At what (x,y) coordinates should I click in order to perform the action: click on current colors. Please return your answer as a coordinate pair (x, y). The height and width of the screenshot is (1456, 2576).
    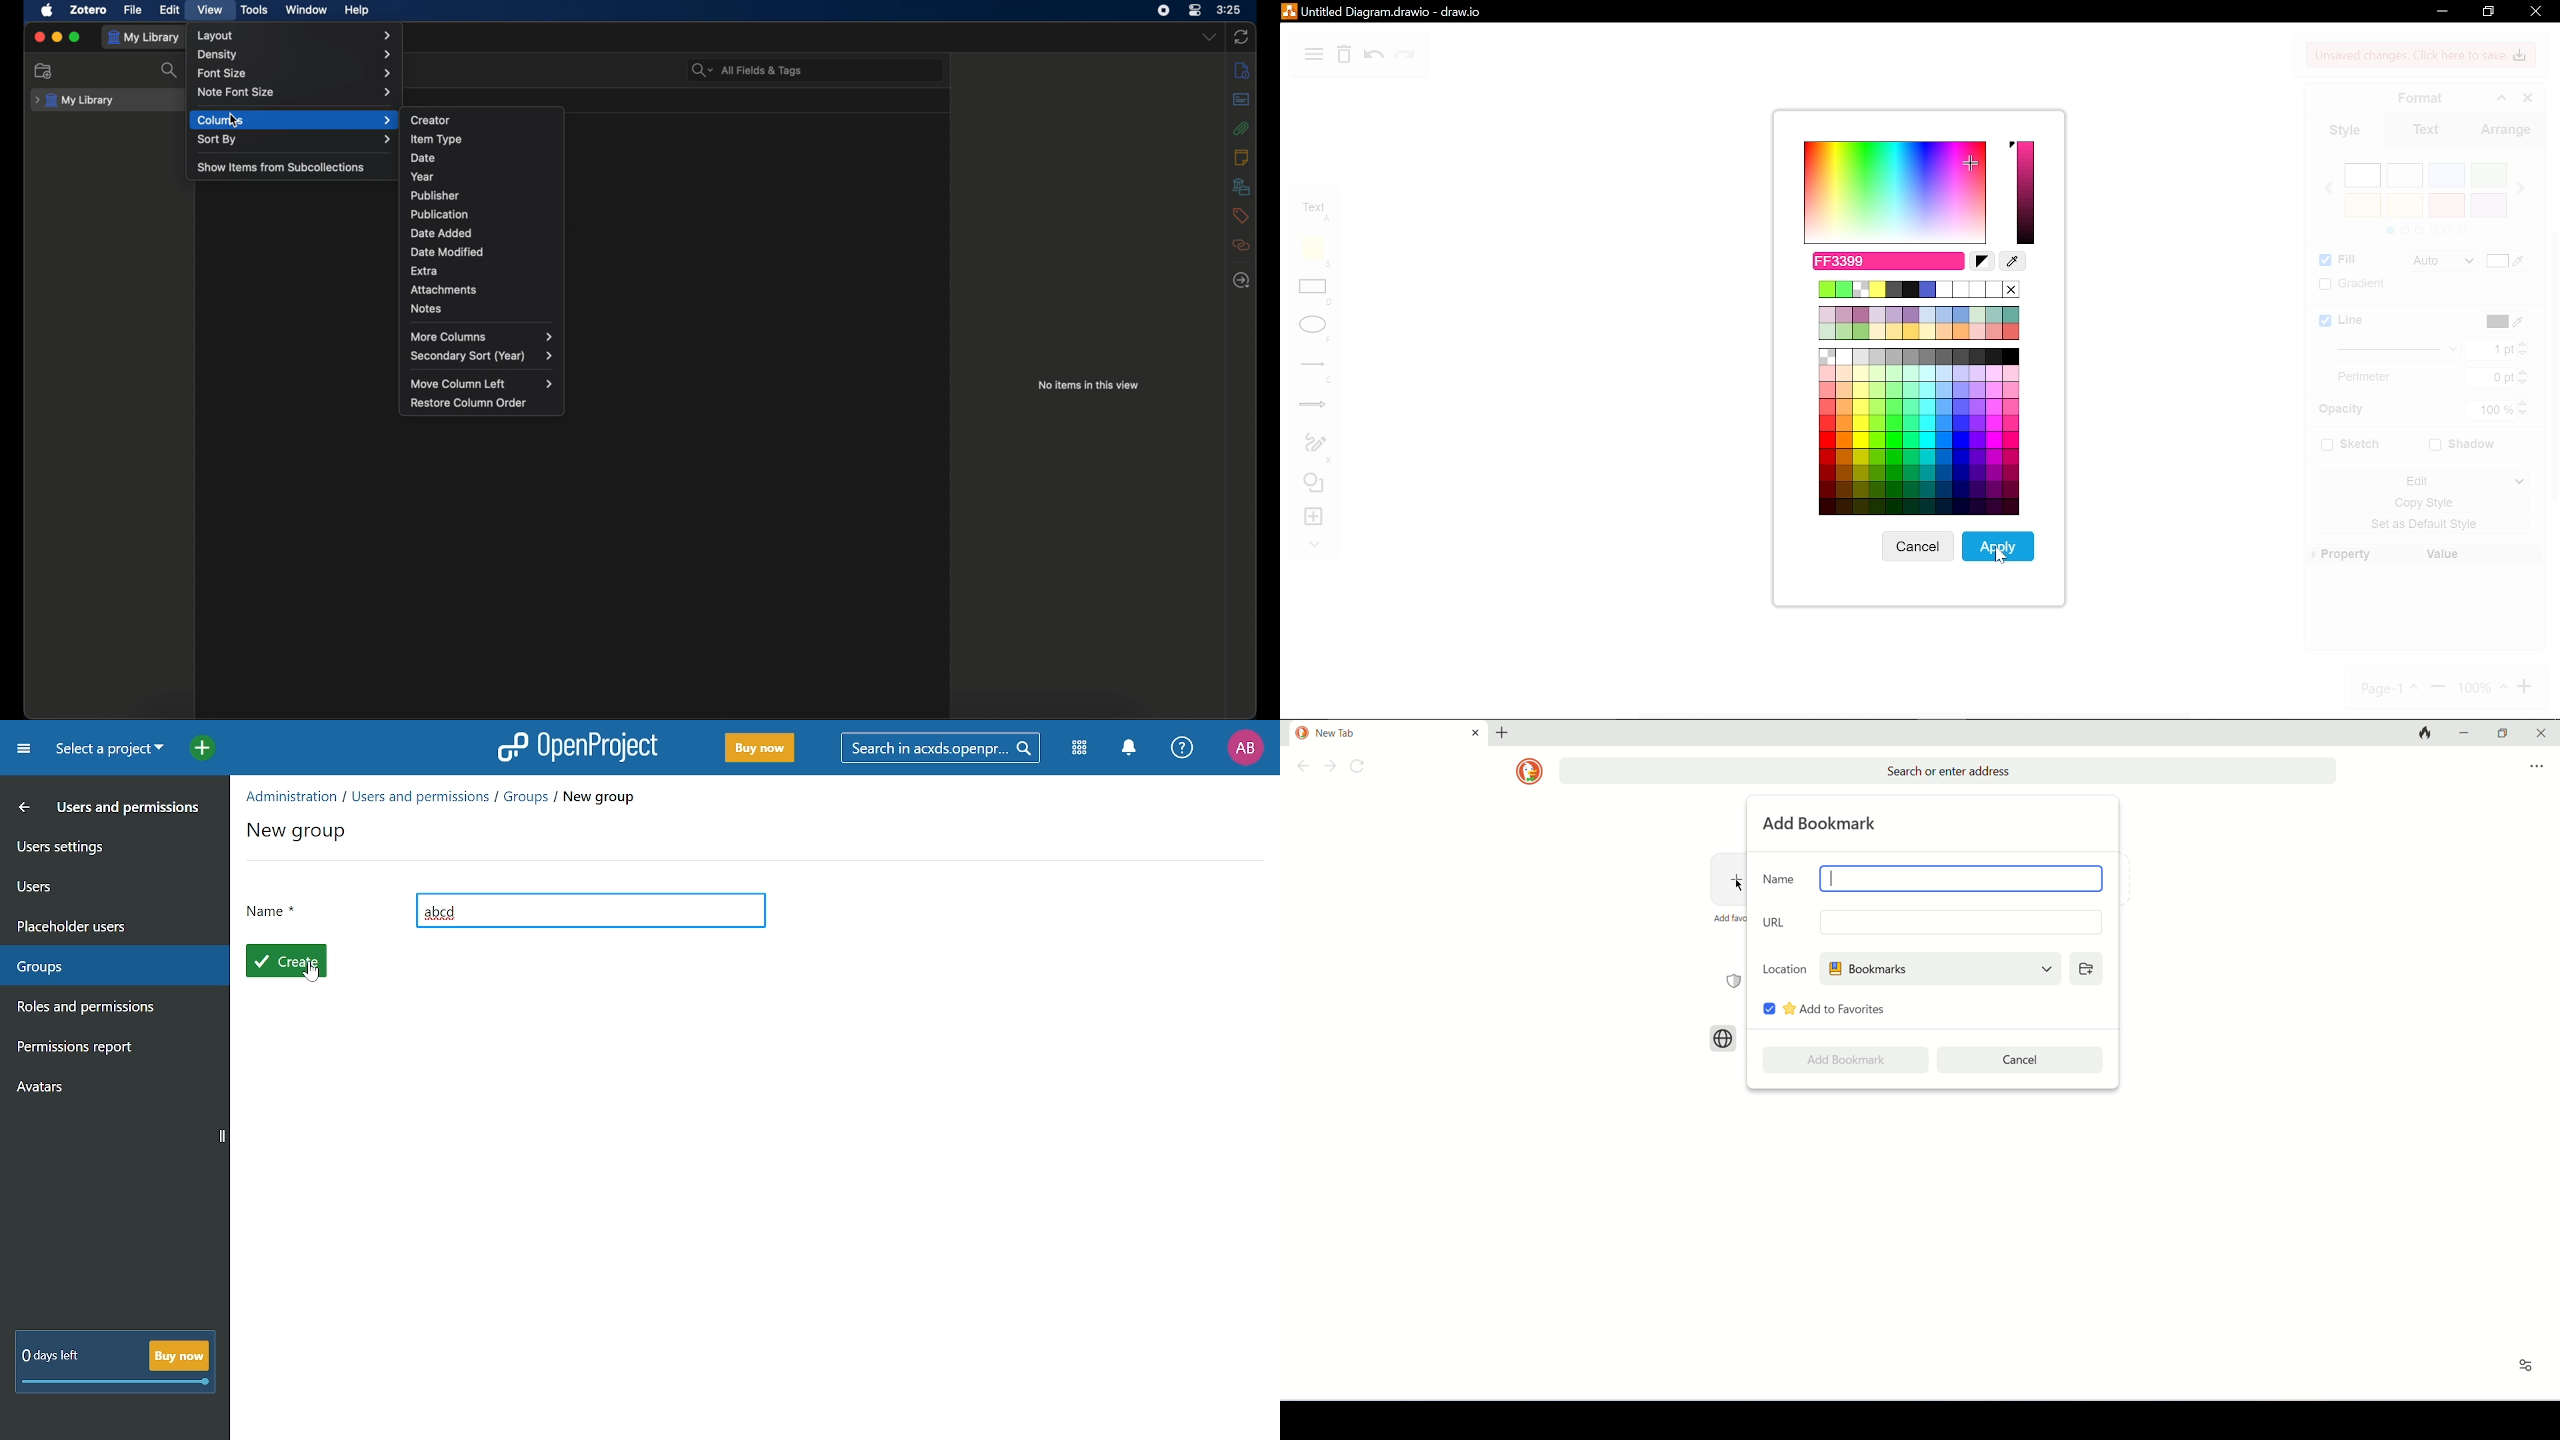
    Looking at the image, I should click on (1919, 289).